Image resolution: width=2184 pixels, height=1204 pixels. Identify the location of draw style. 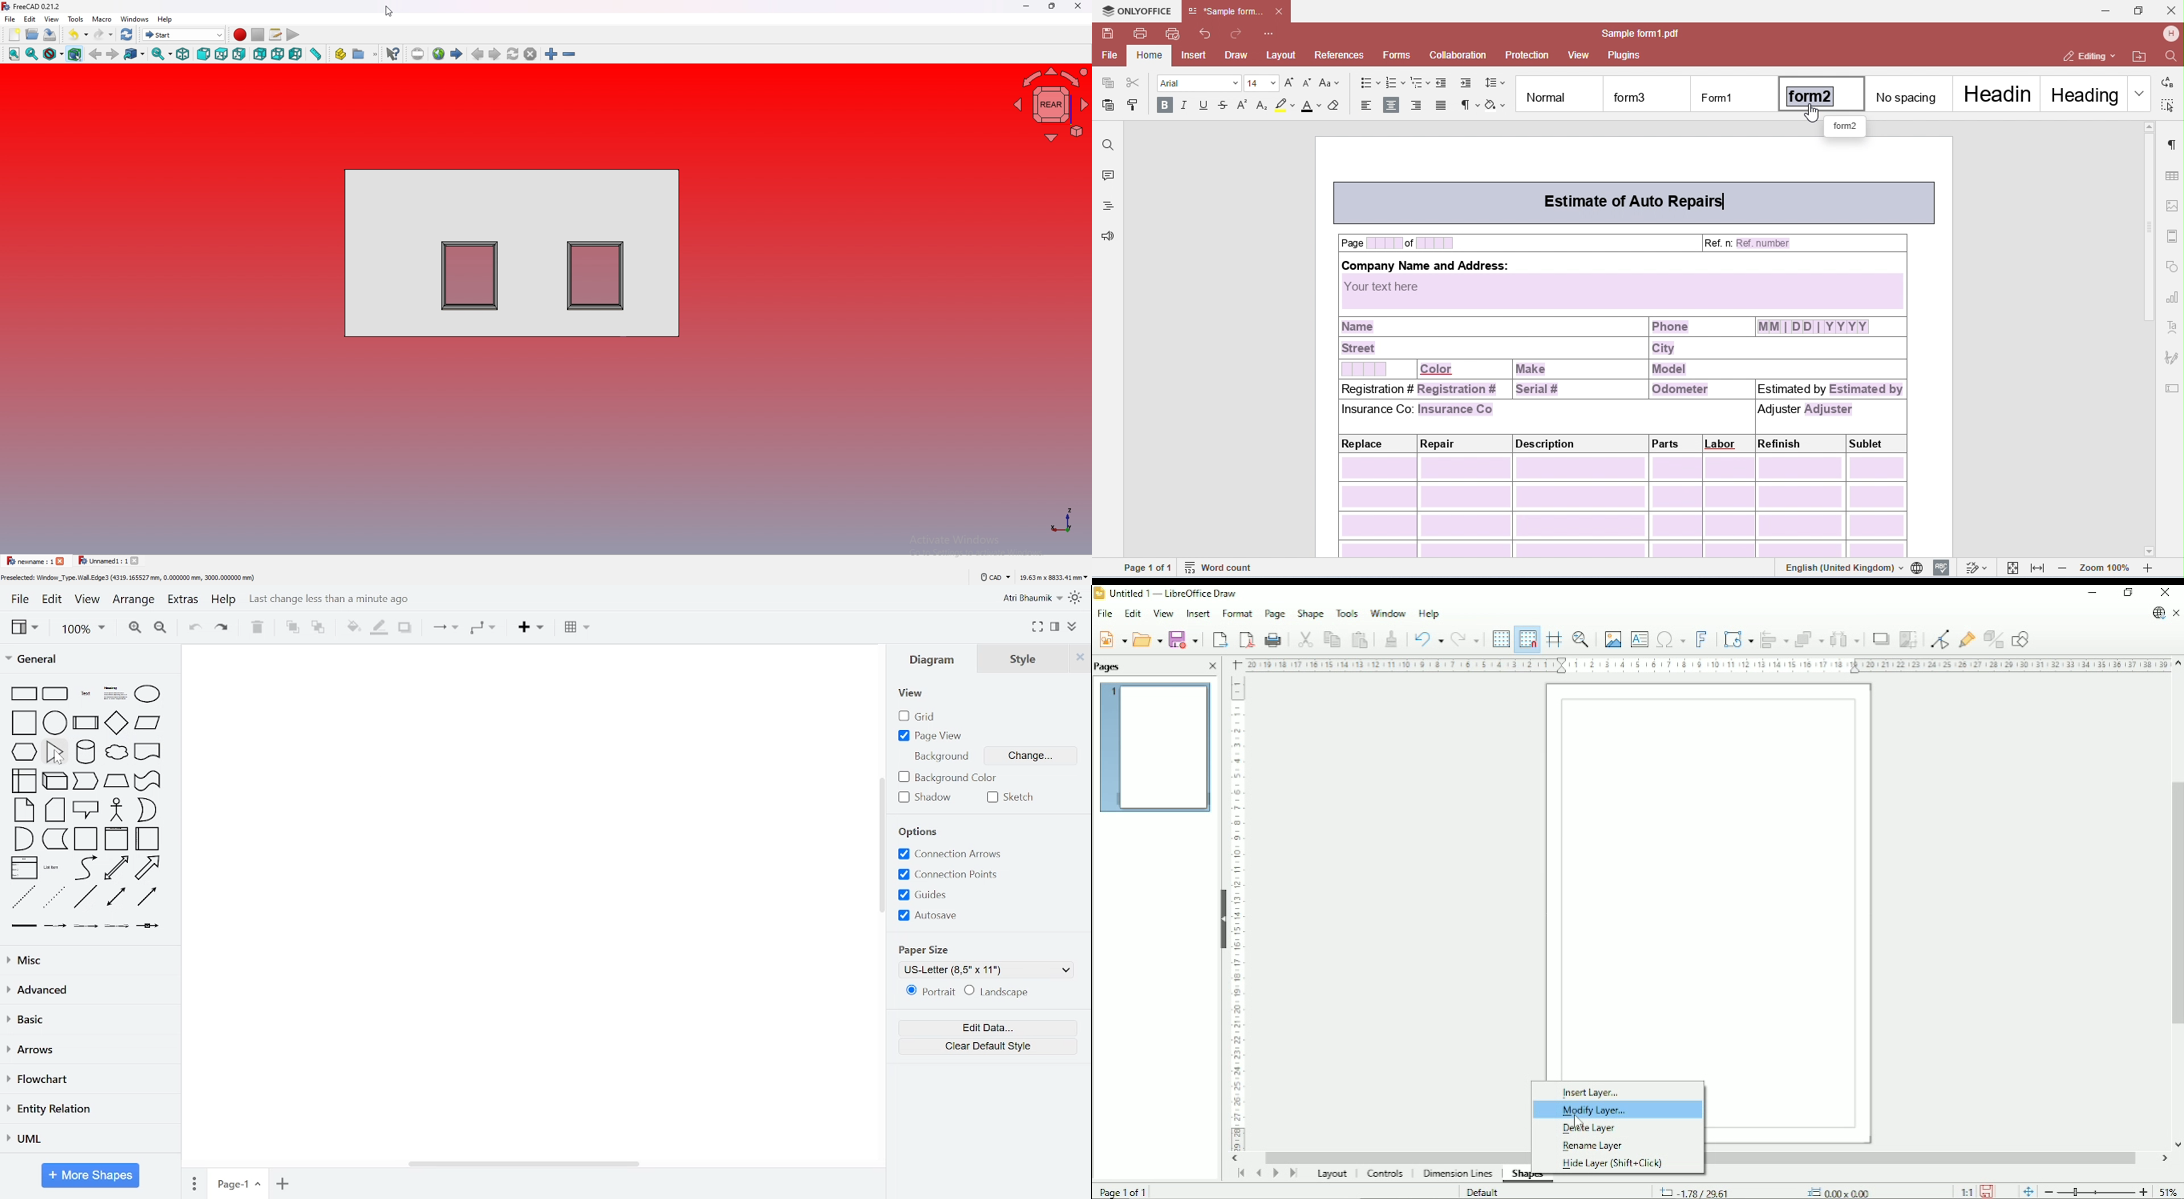
(53, 54).